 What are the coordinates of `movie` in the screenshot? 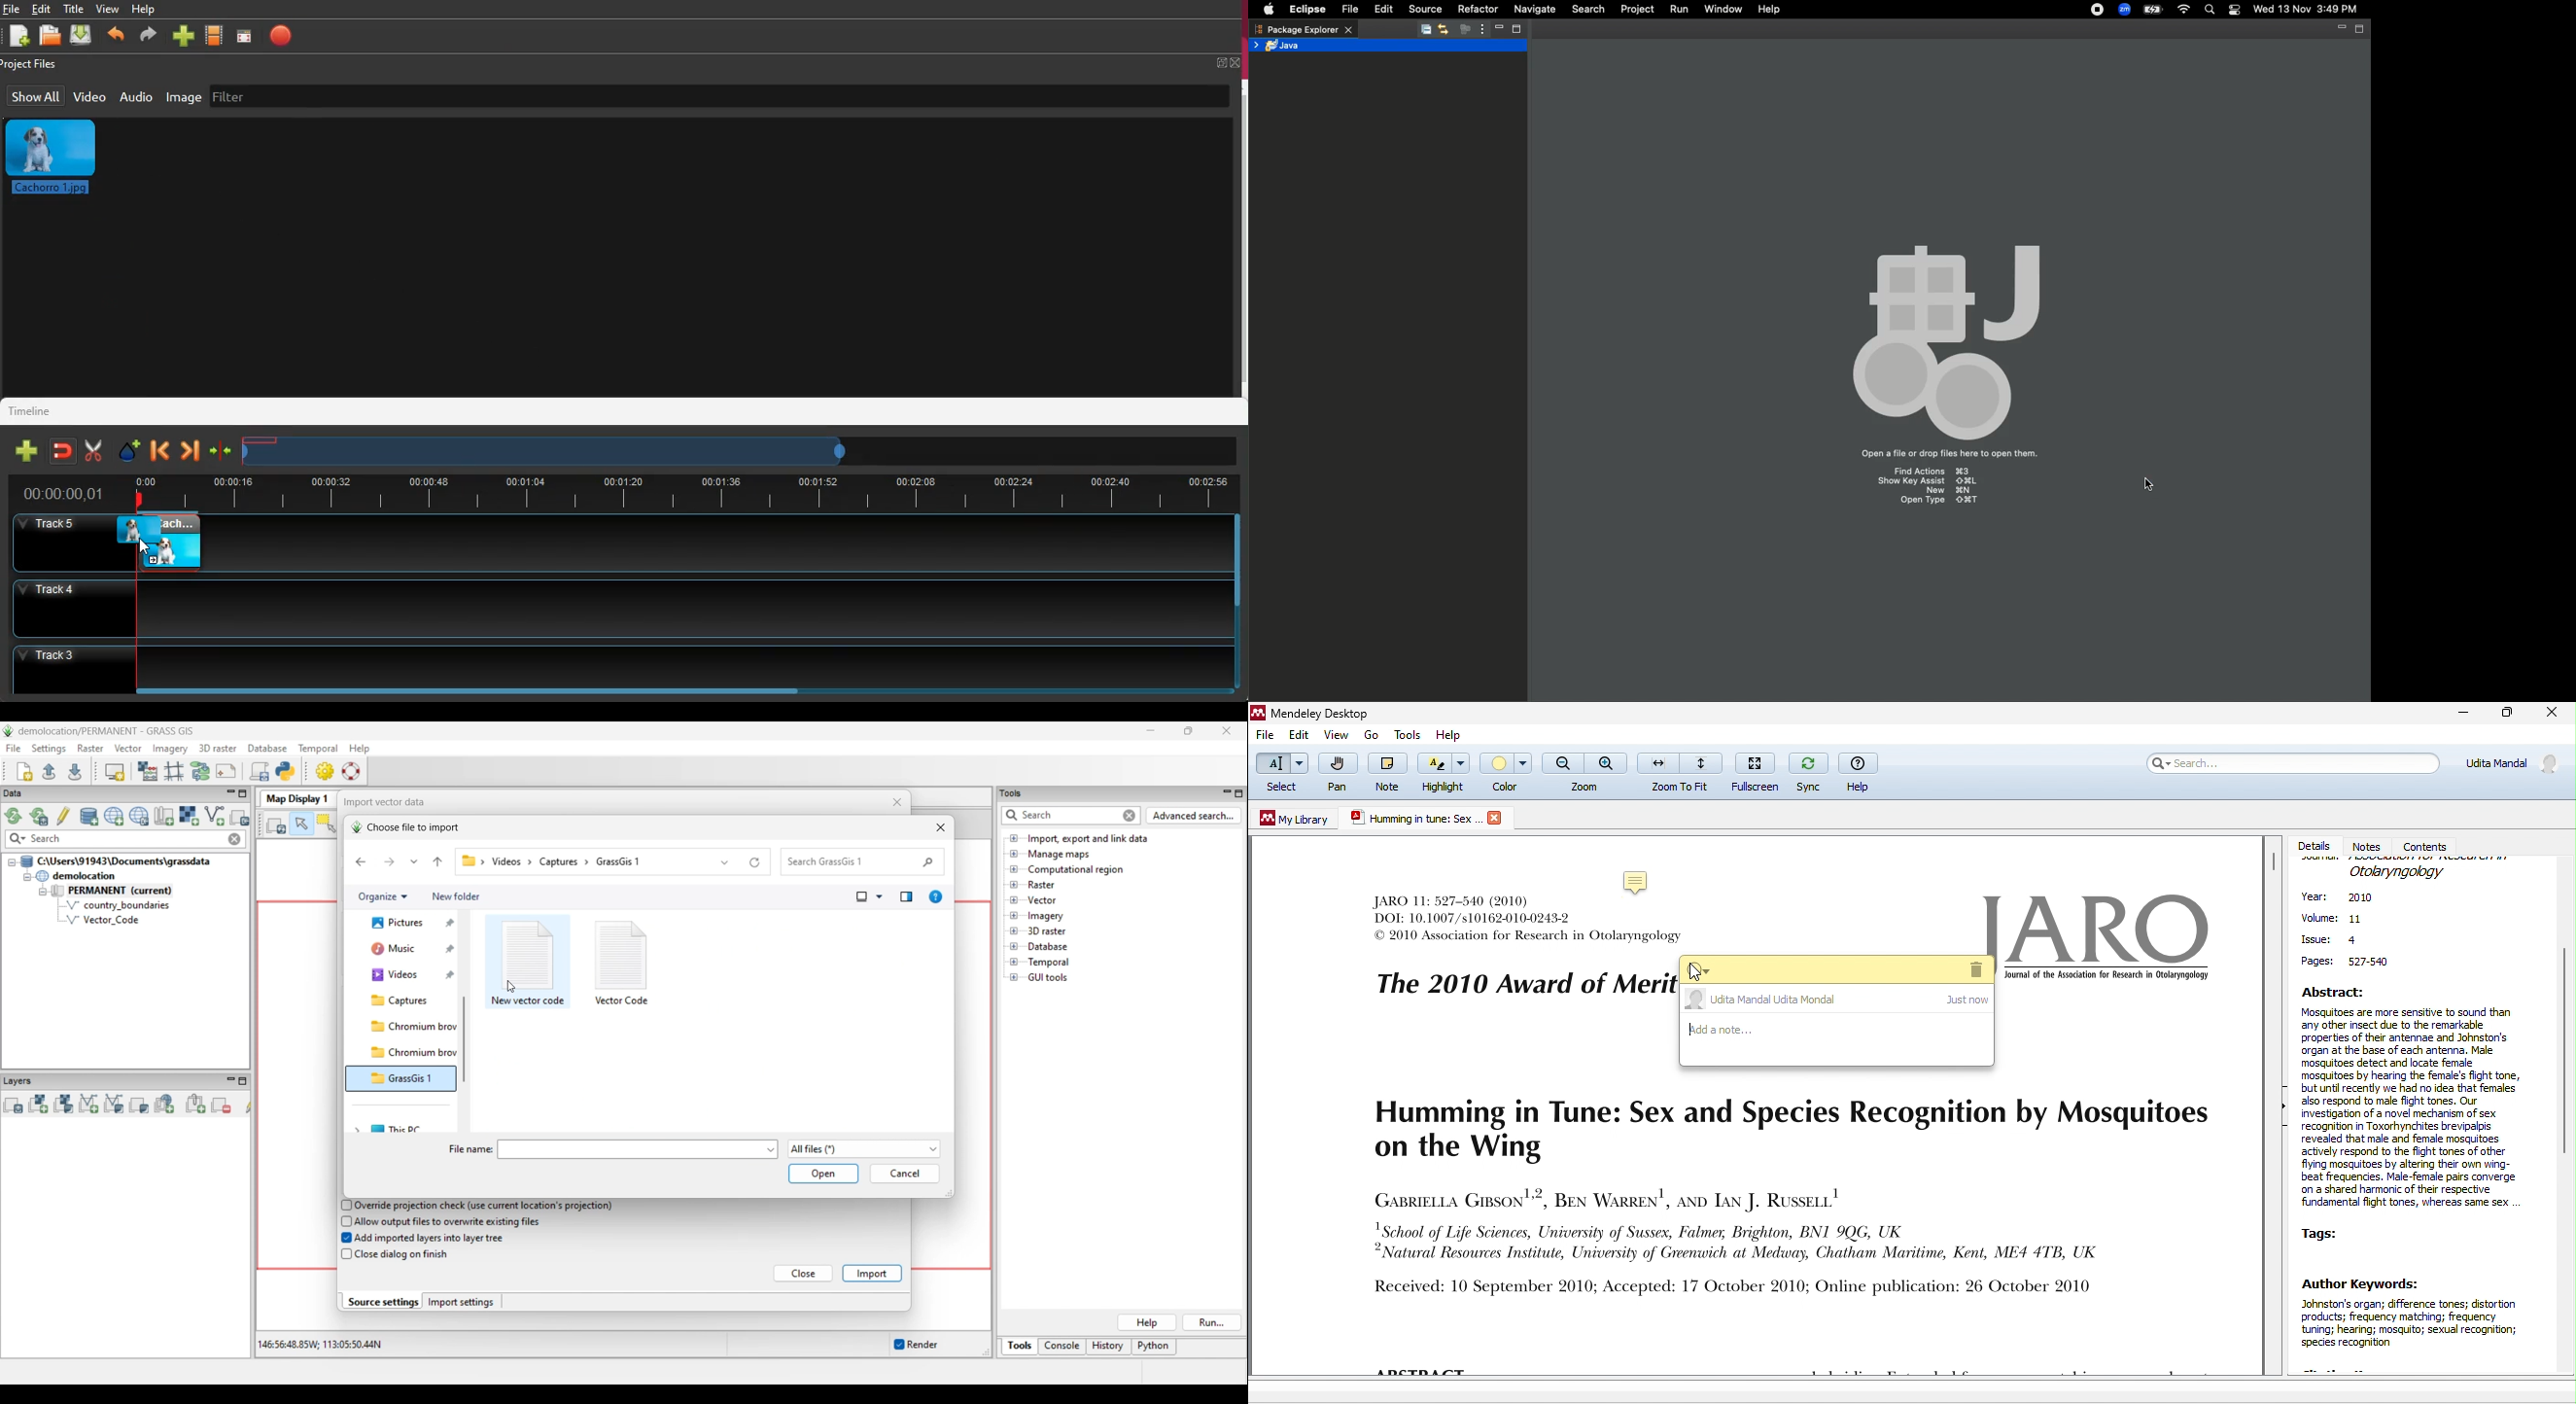 It's located at (217, 35).